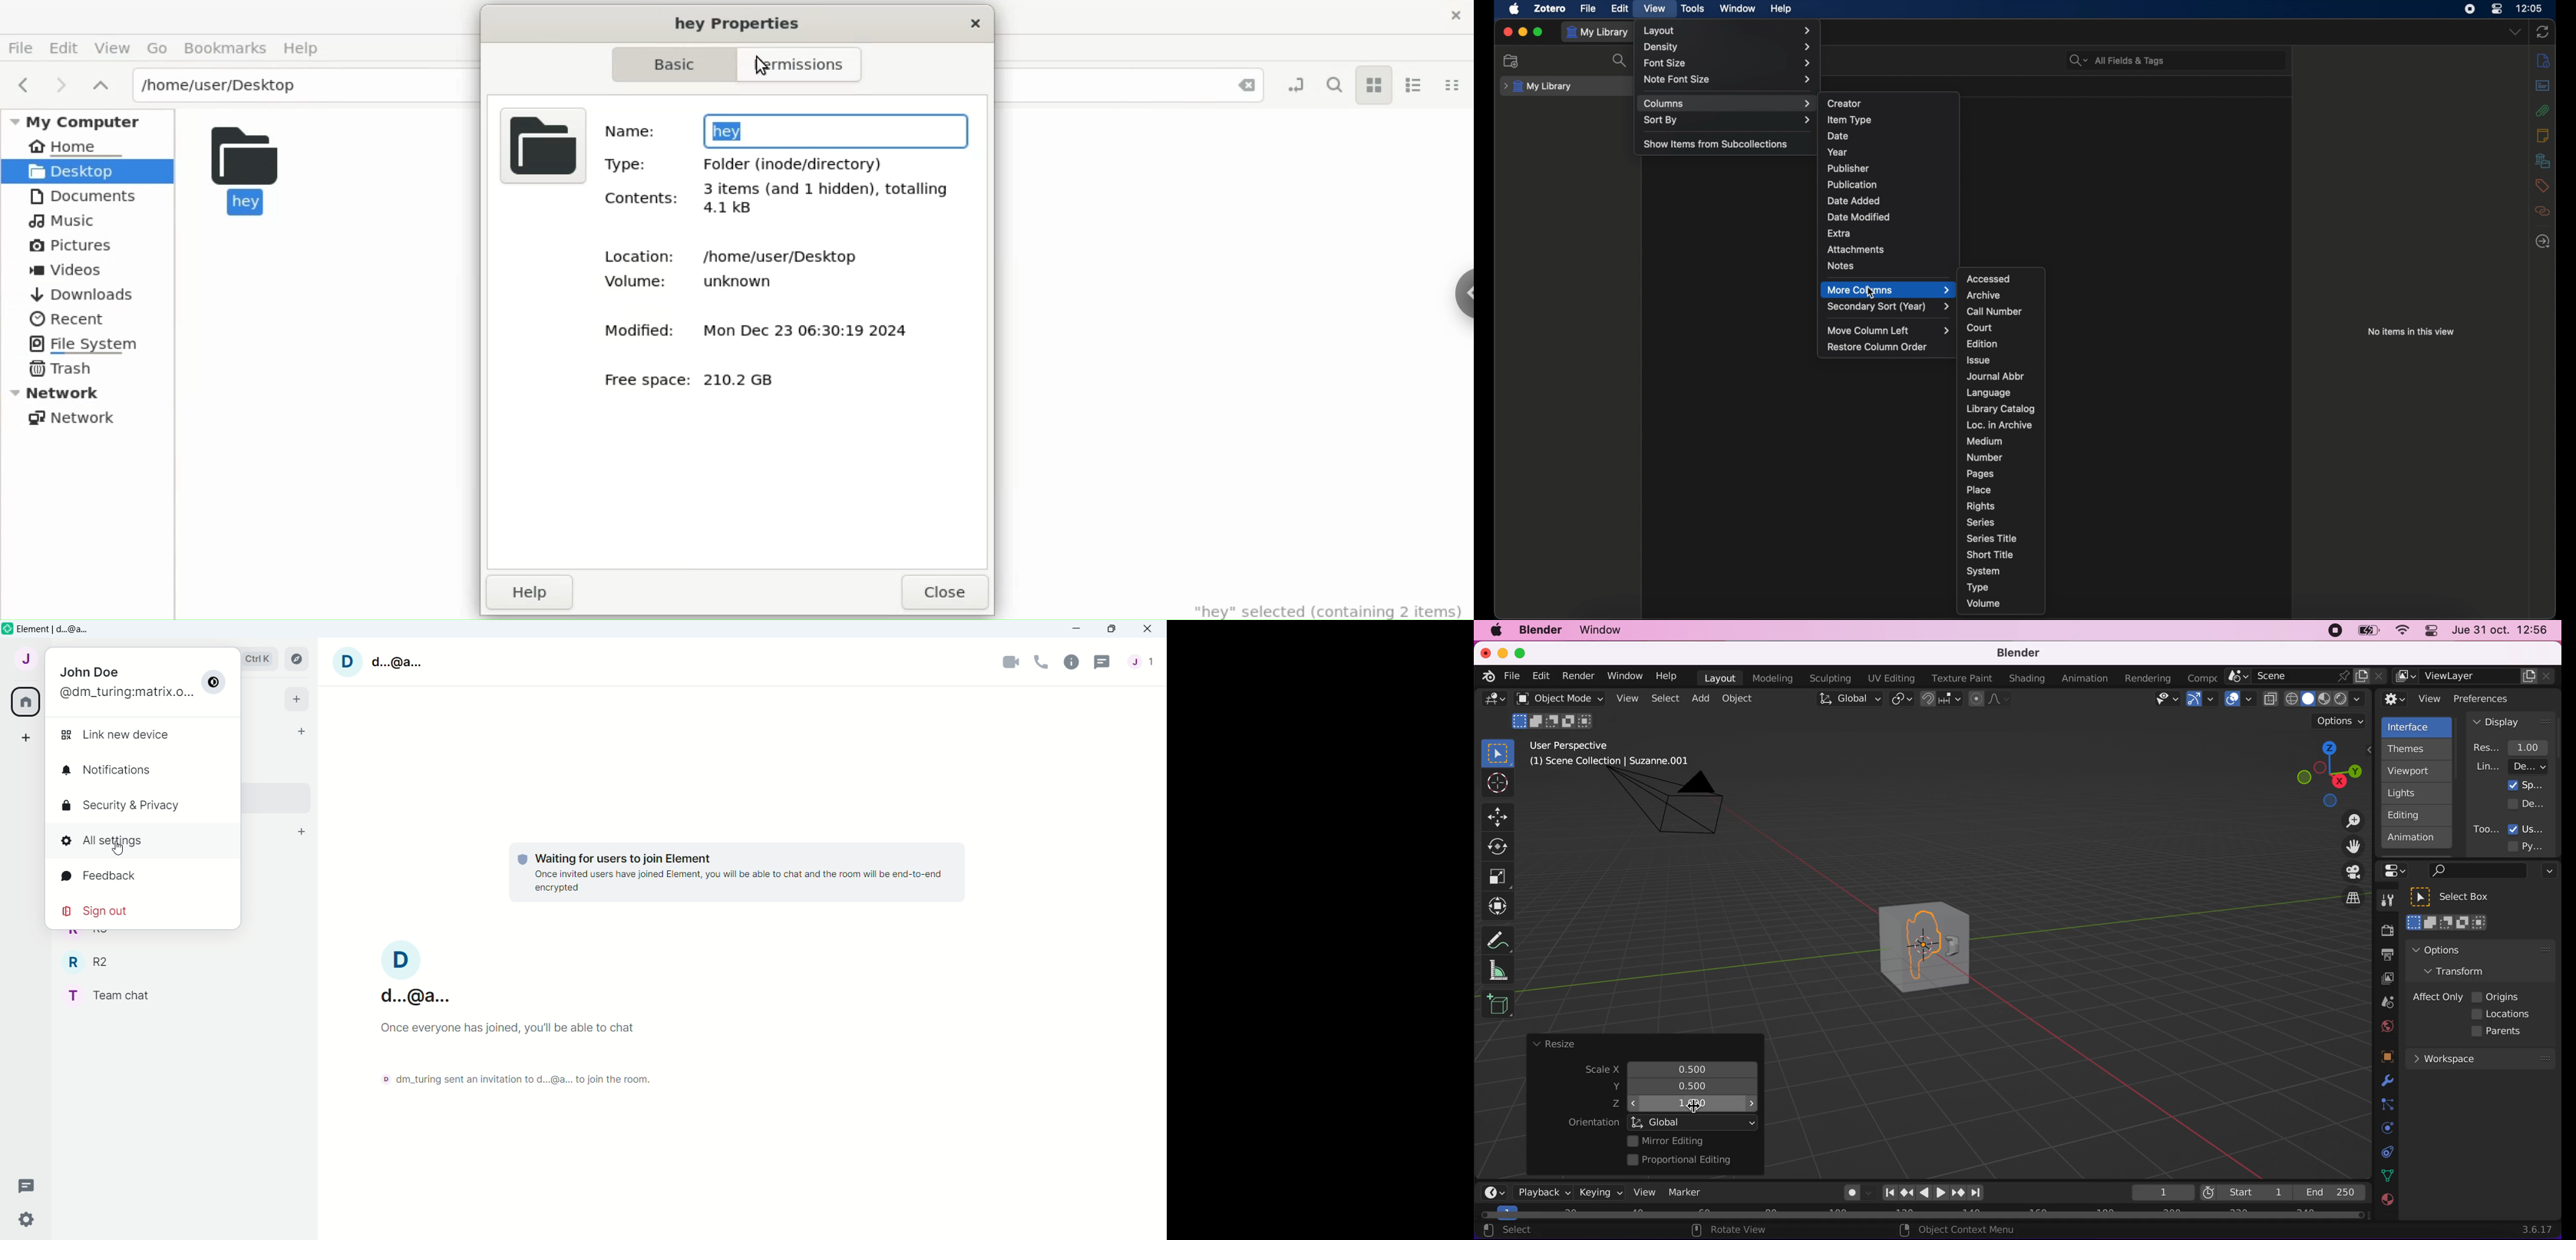  What do you see at coordinates (2413, 815) in the screenshot?
I see `editing` at bounding box center [2413, 815].